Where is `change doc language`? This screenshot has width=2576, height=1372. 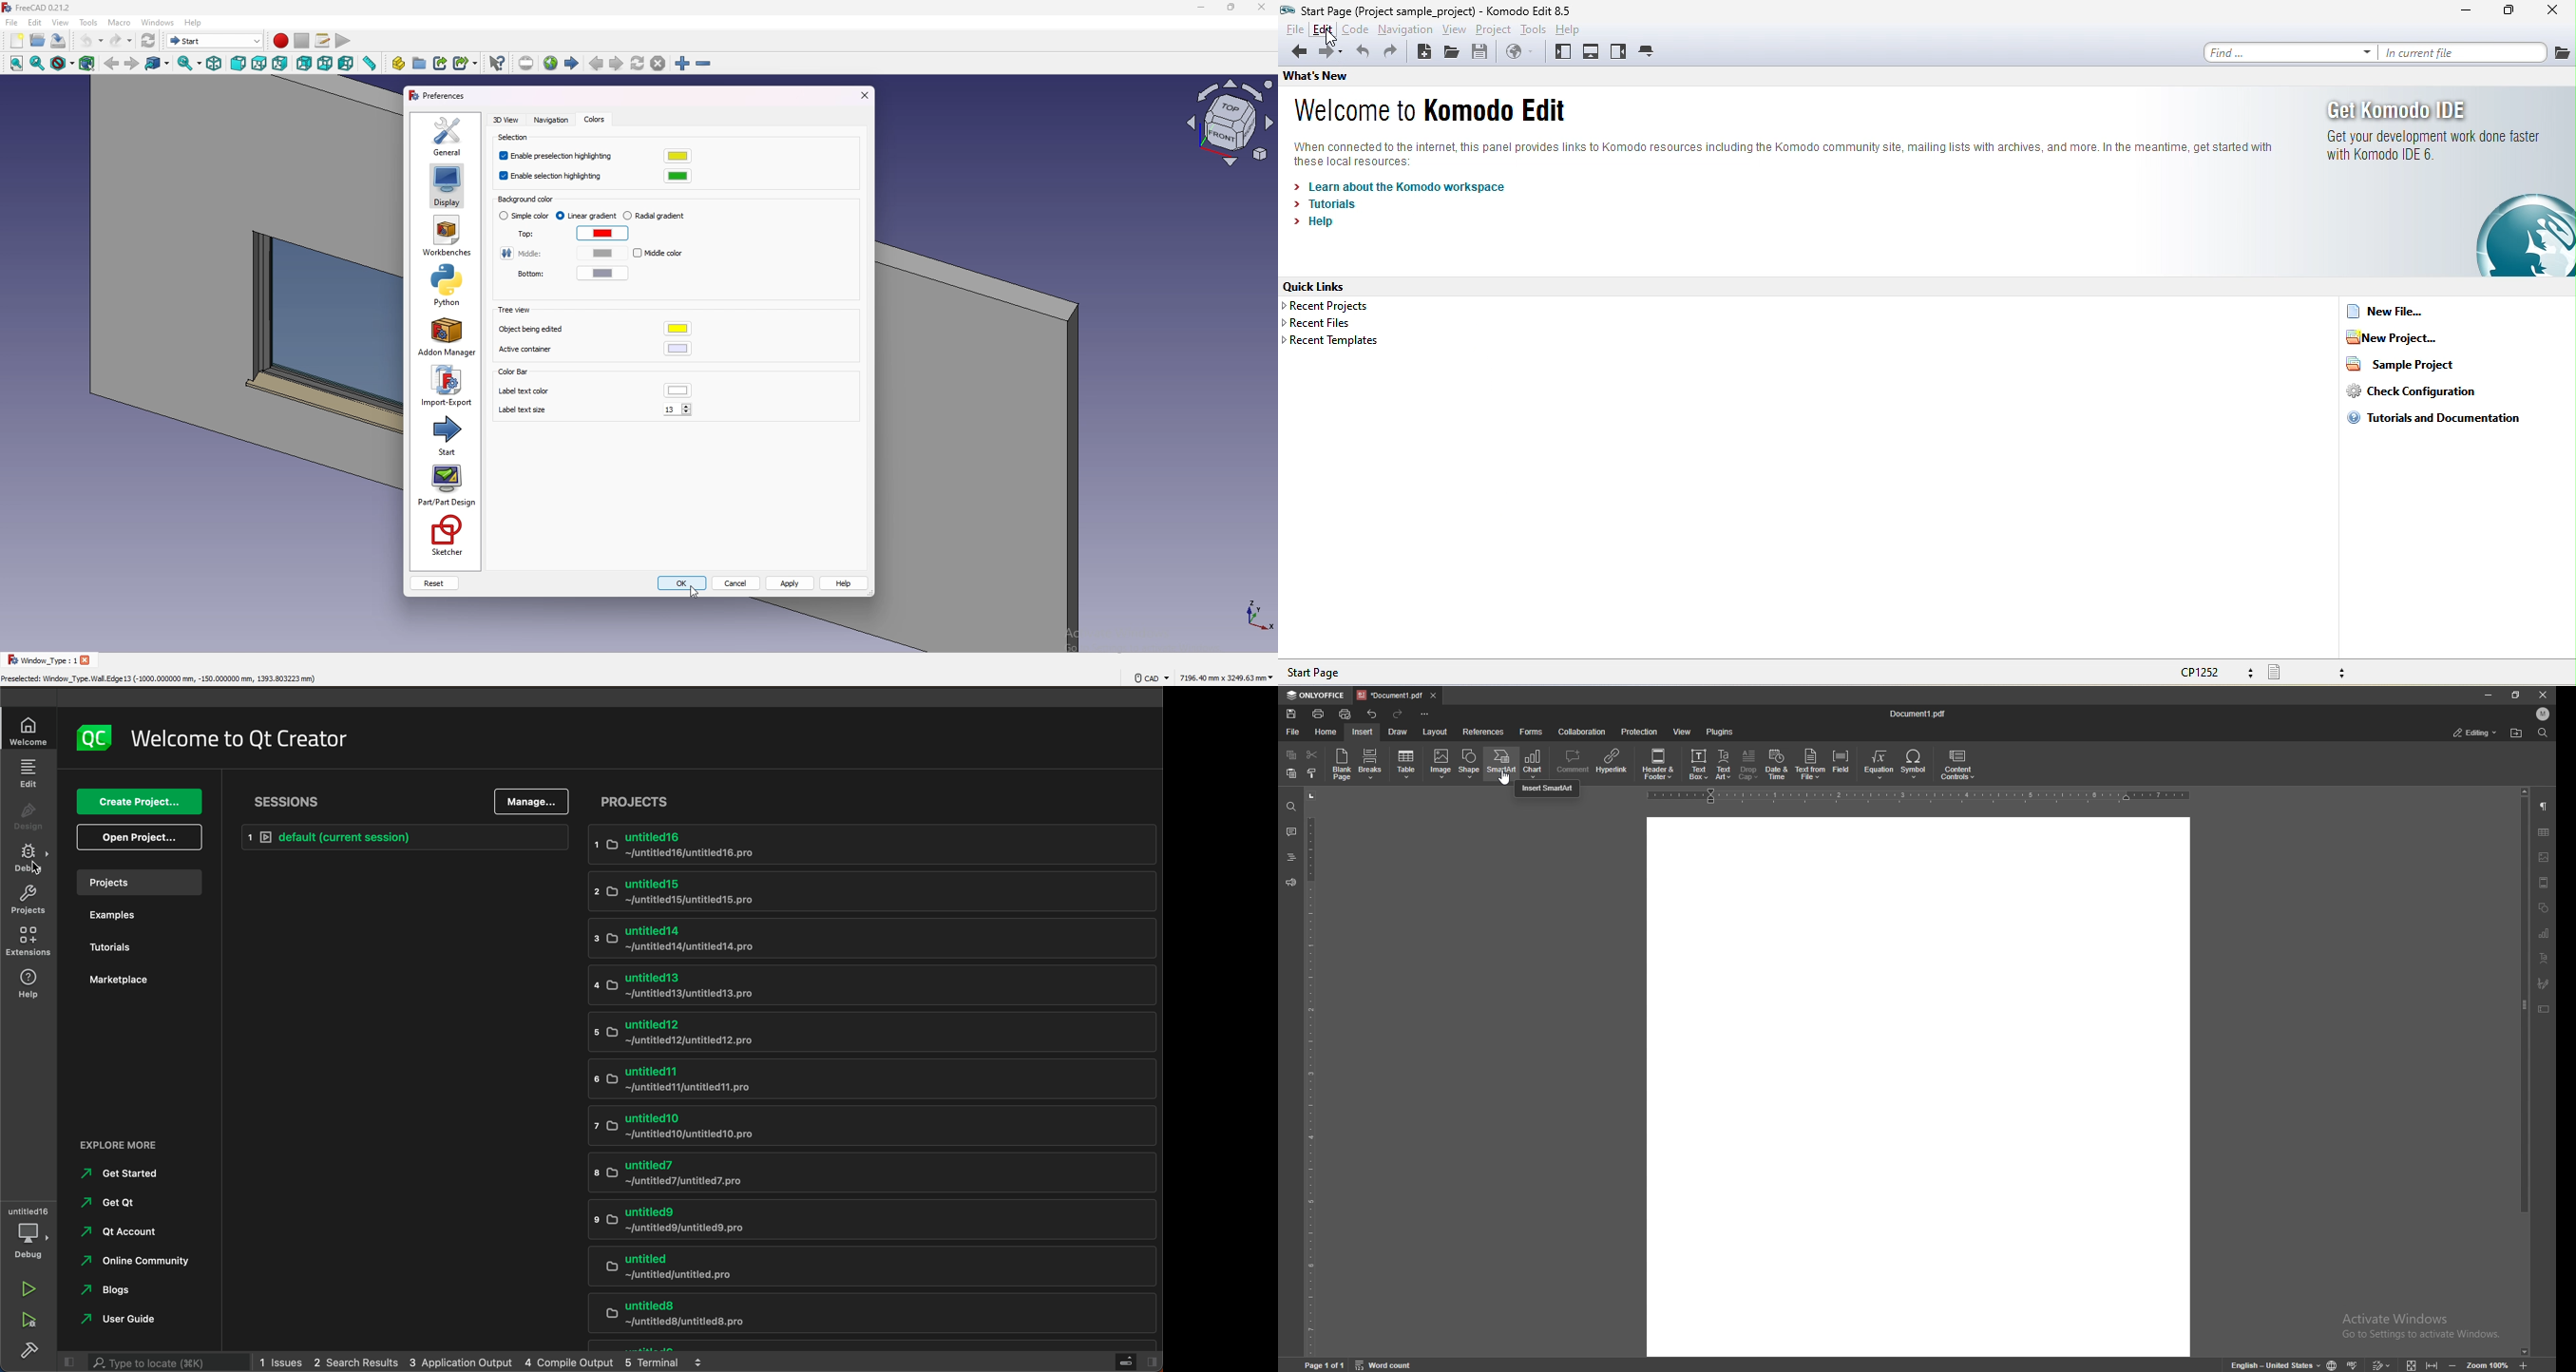
change doc language is located at coordinates (2333, 1364).